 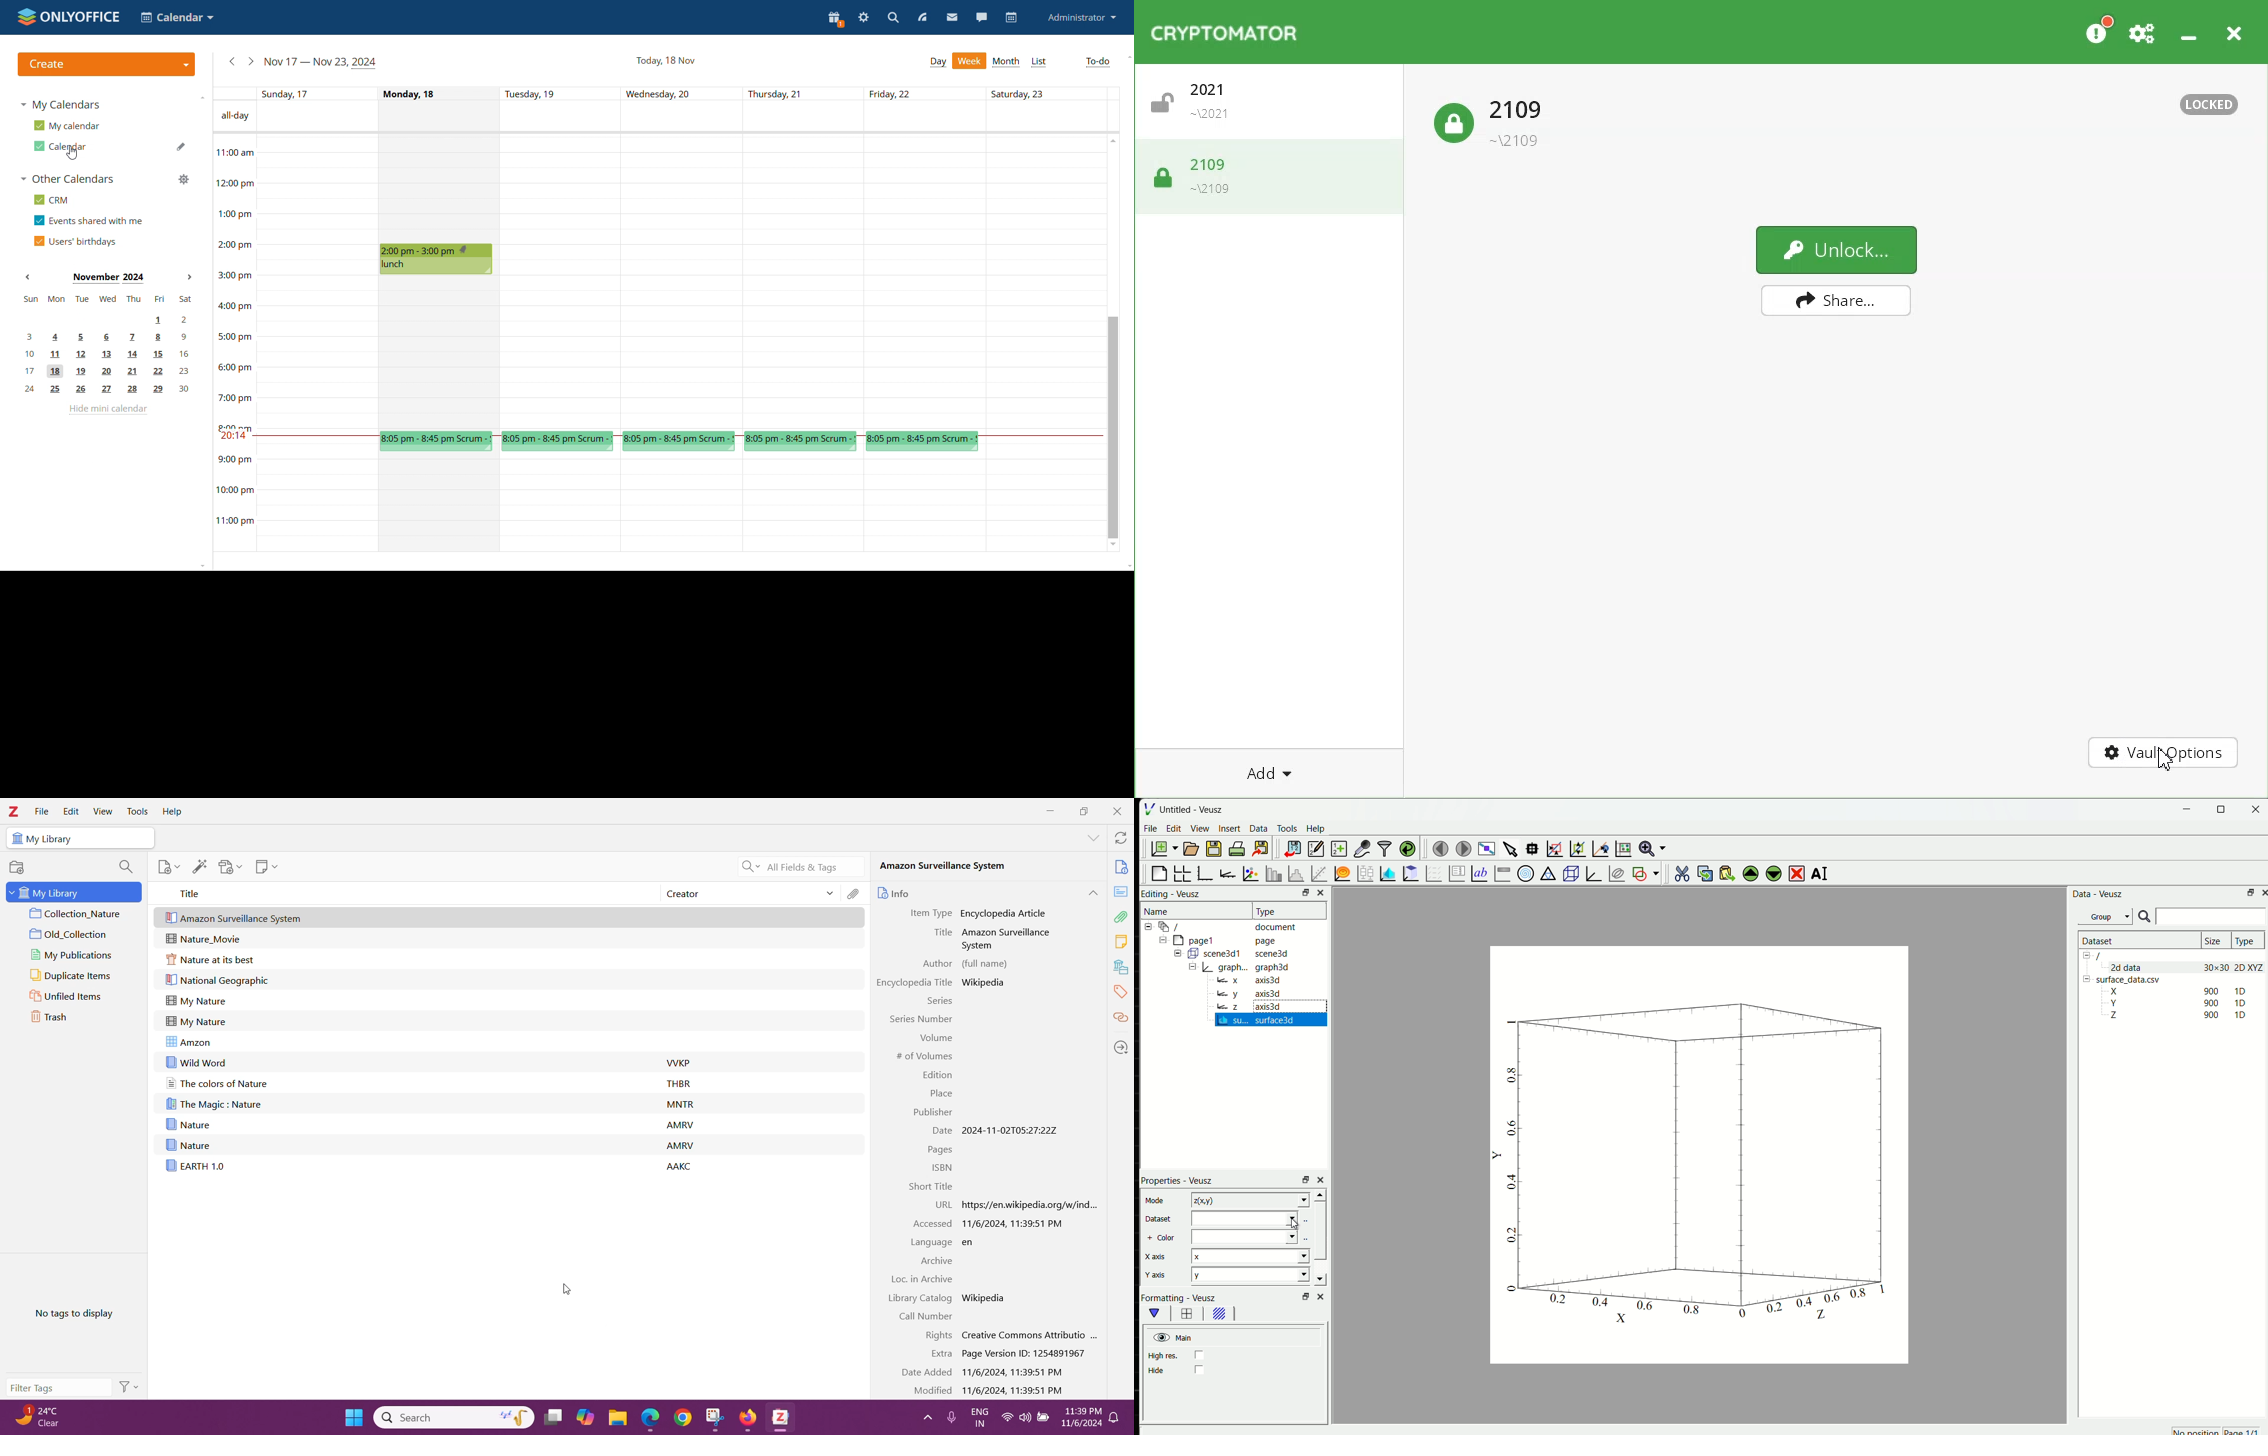 What do you see at coordinates (129, 1387) in the screenshot?
I see `Actions` at bounding box center [129, 1387].